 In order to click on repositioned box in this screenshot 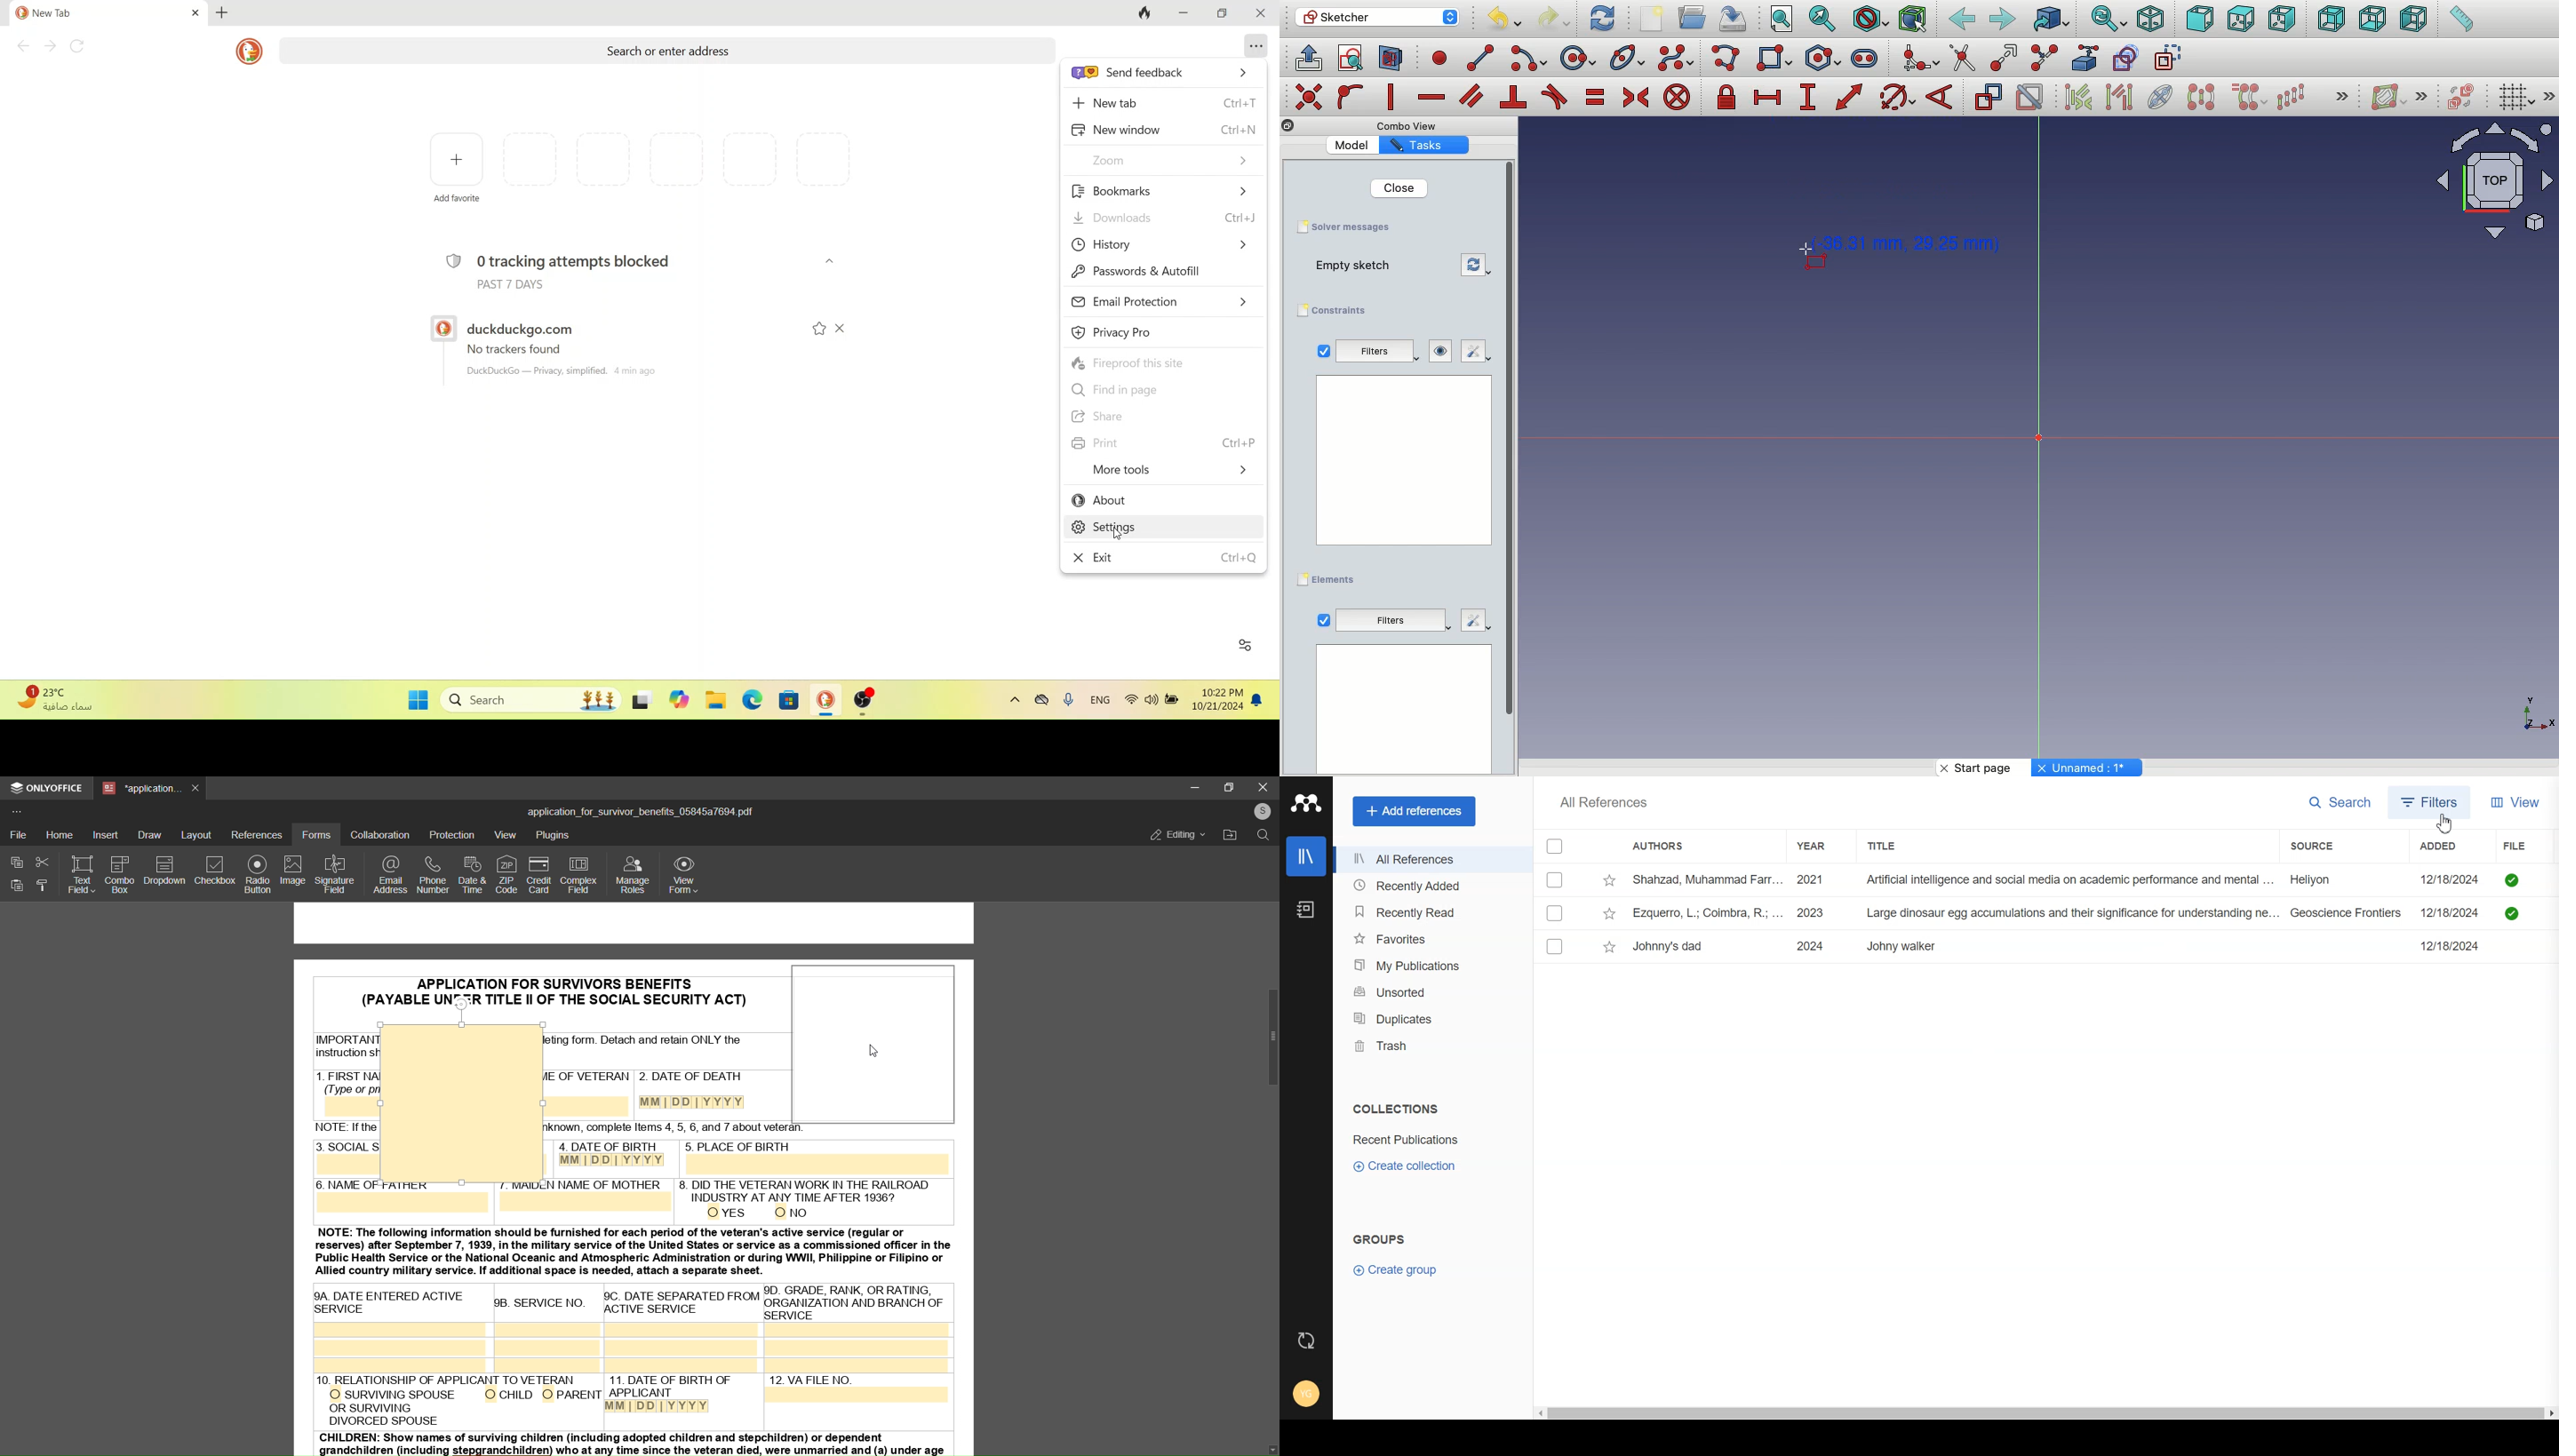, I will do `click(874, 1044)`.